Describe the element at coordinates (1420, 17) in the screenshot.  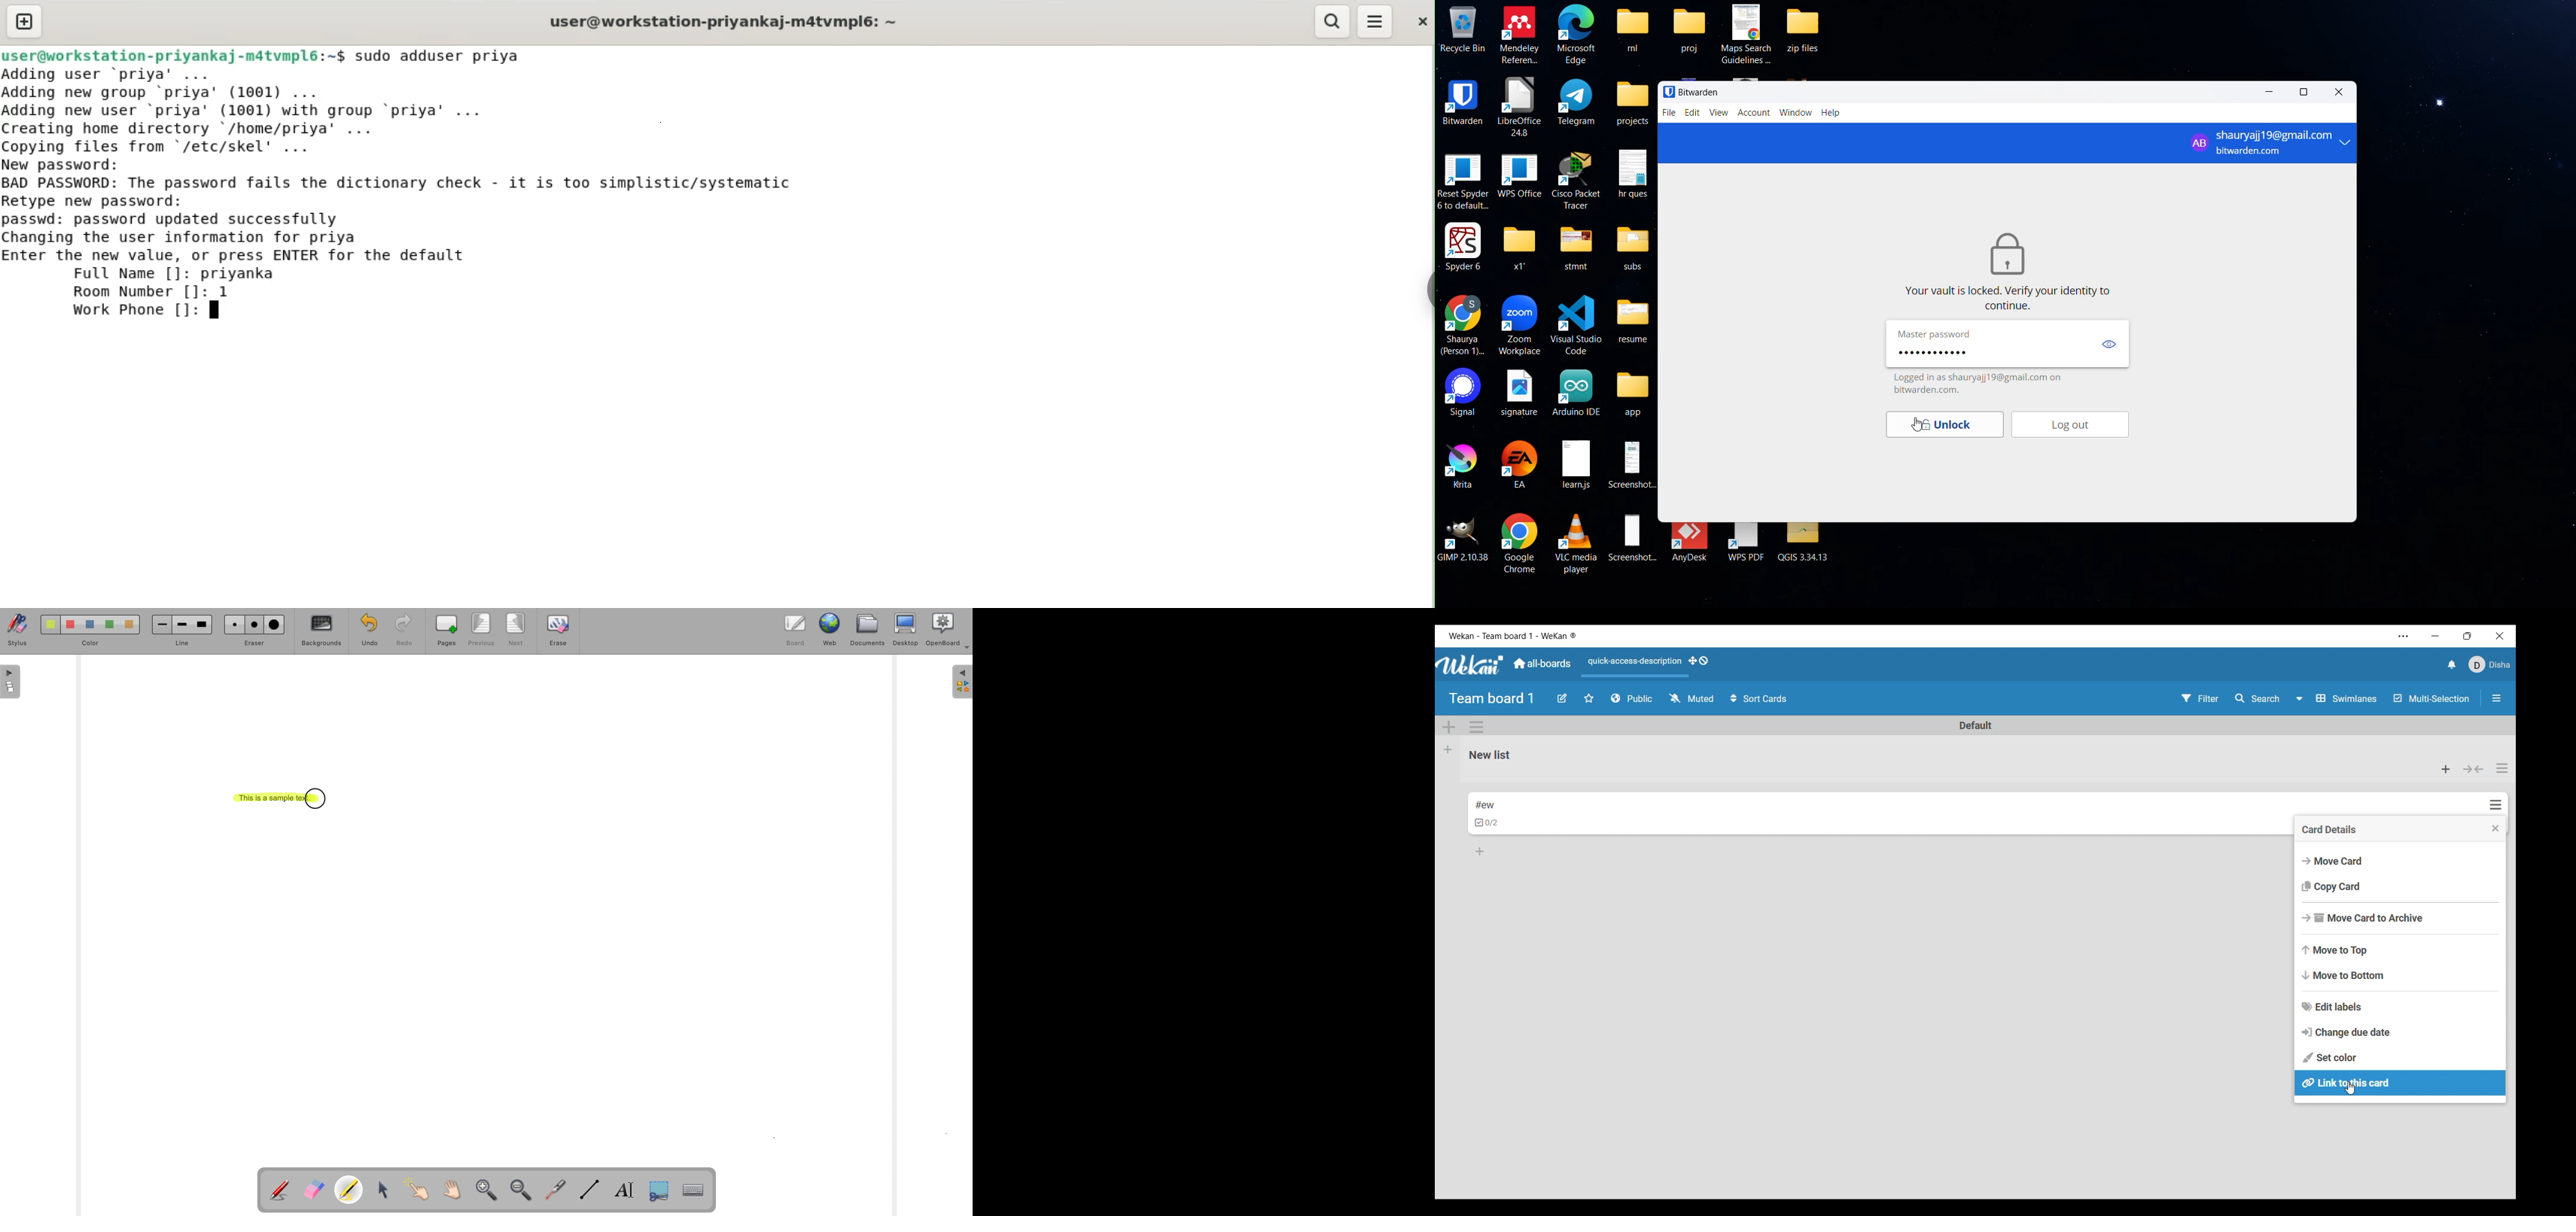
I see `close` at that location.